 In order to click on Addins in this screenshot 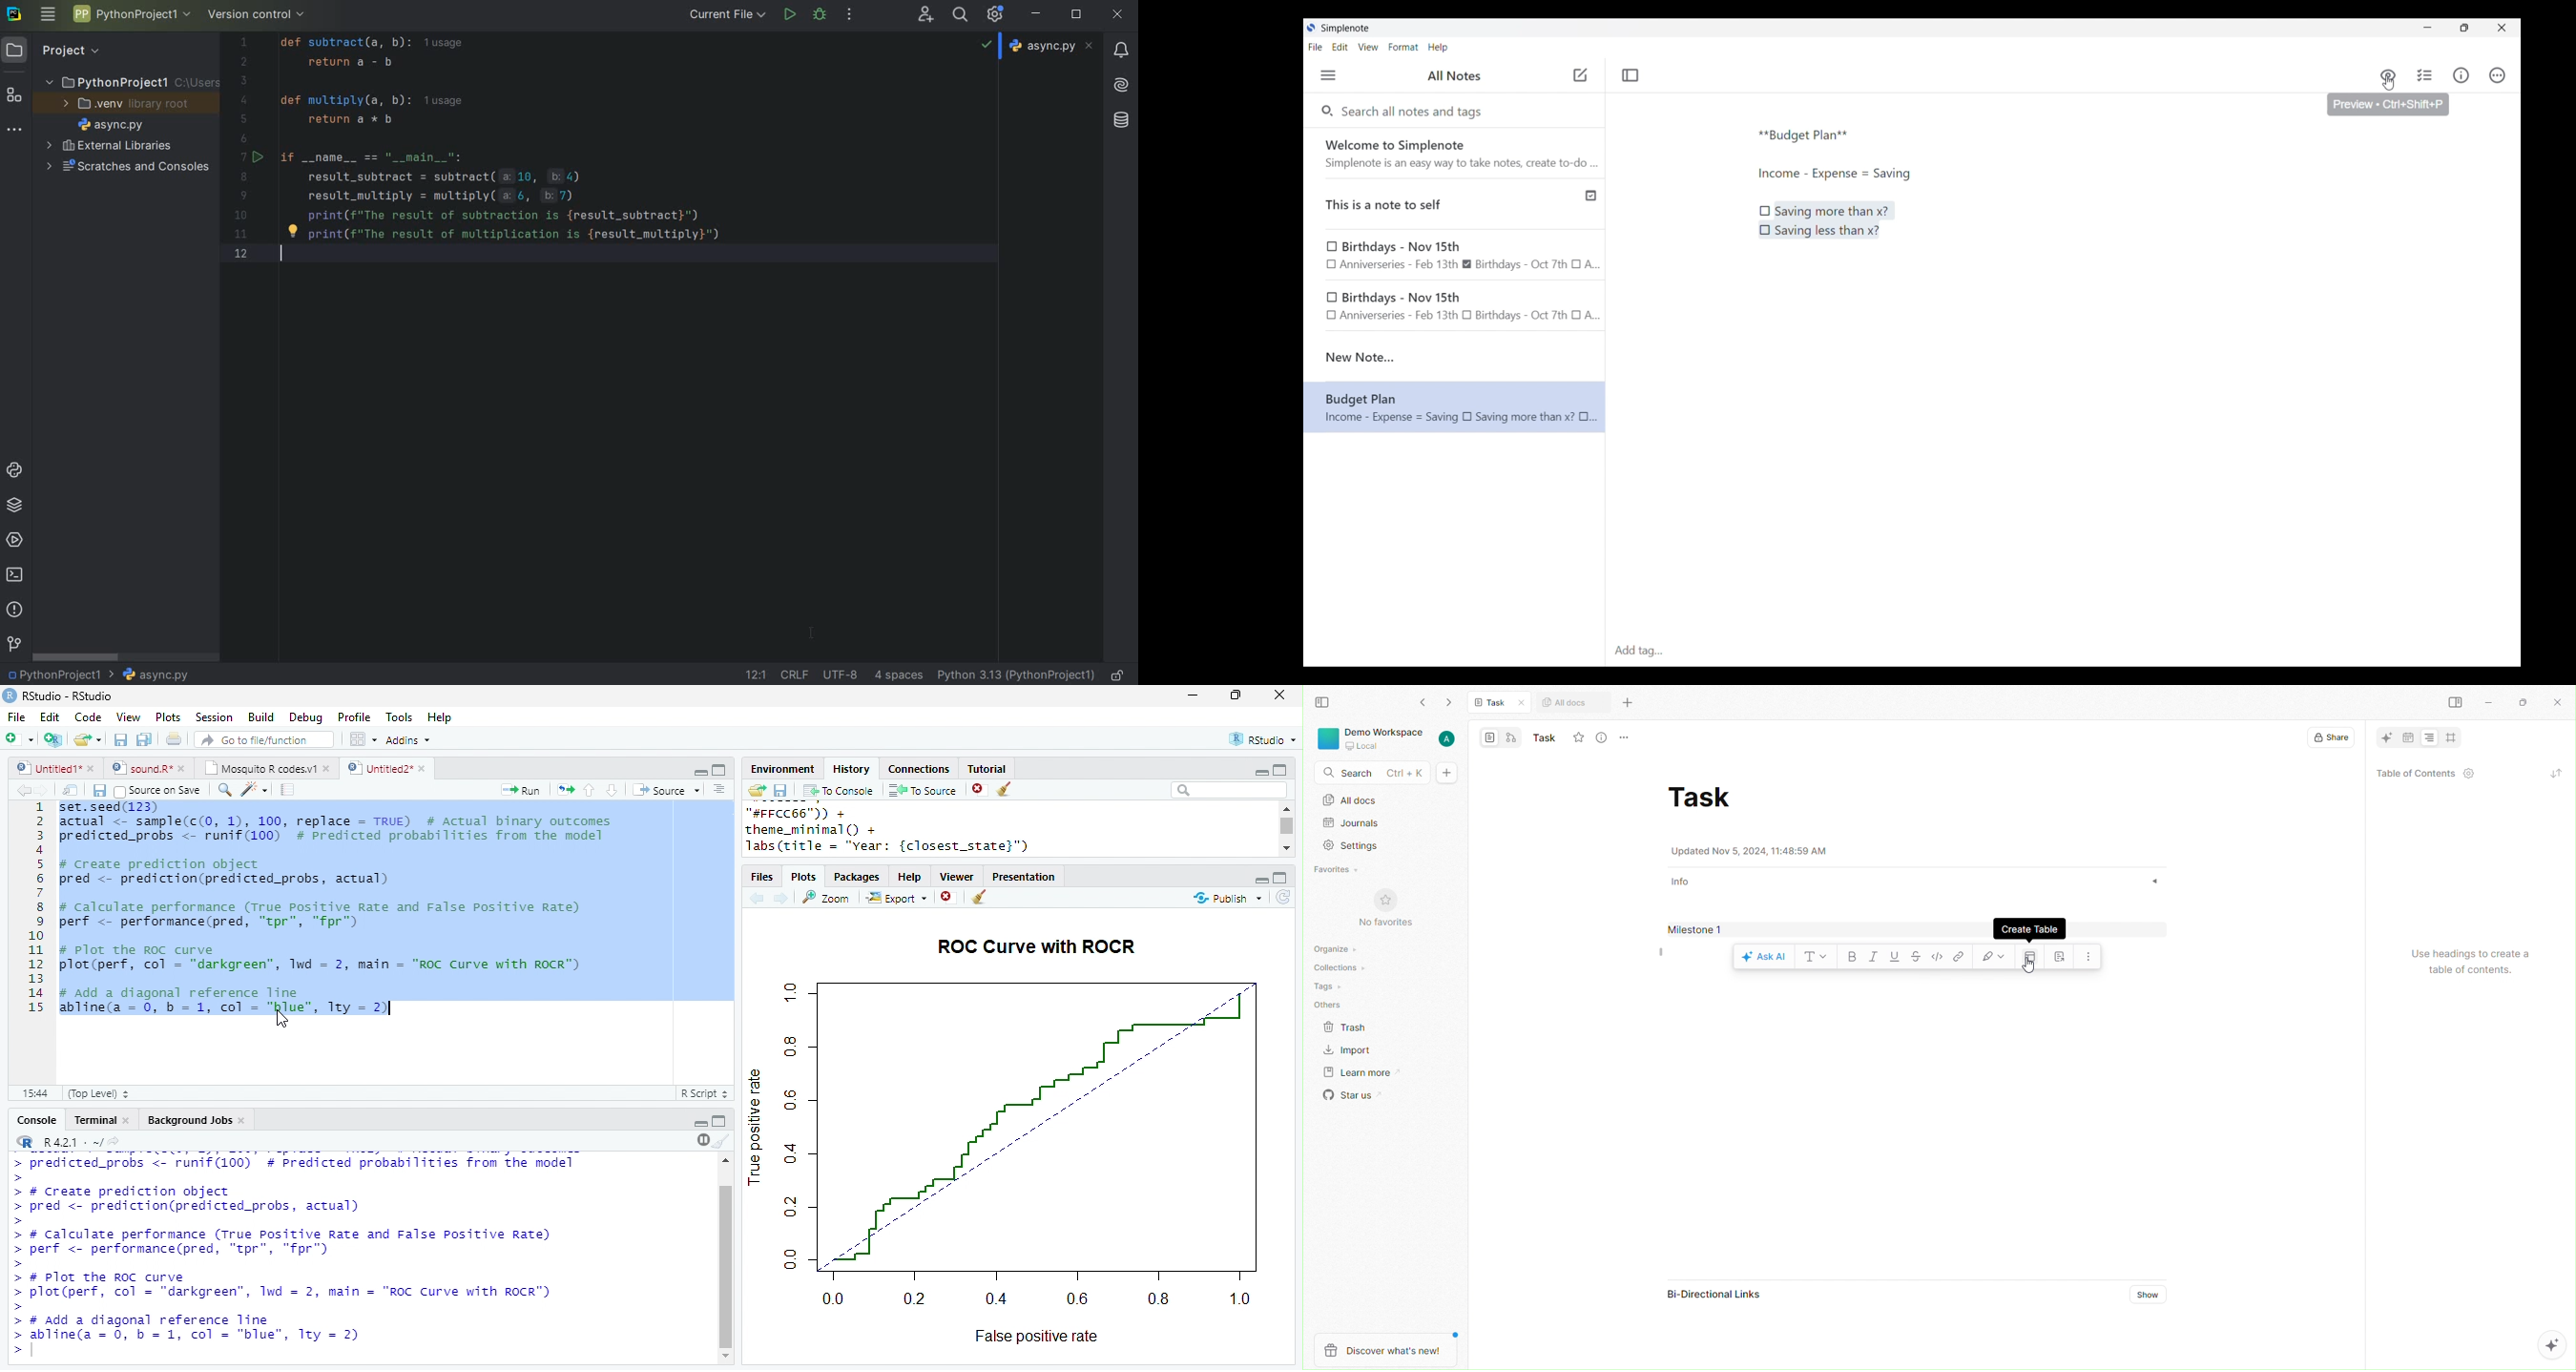, I will do `click(408, 740)`.